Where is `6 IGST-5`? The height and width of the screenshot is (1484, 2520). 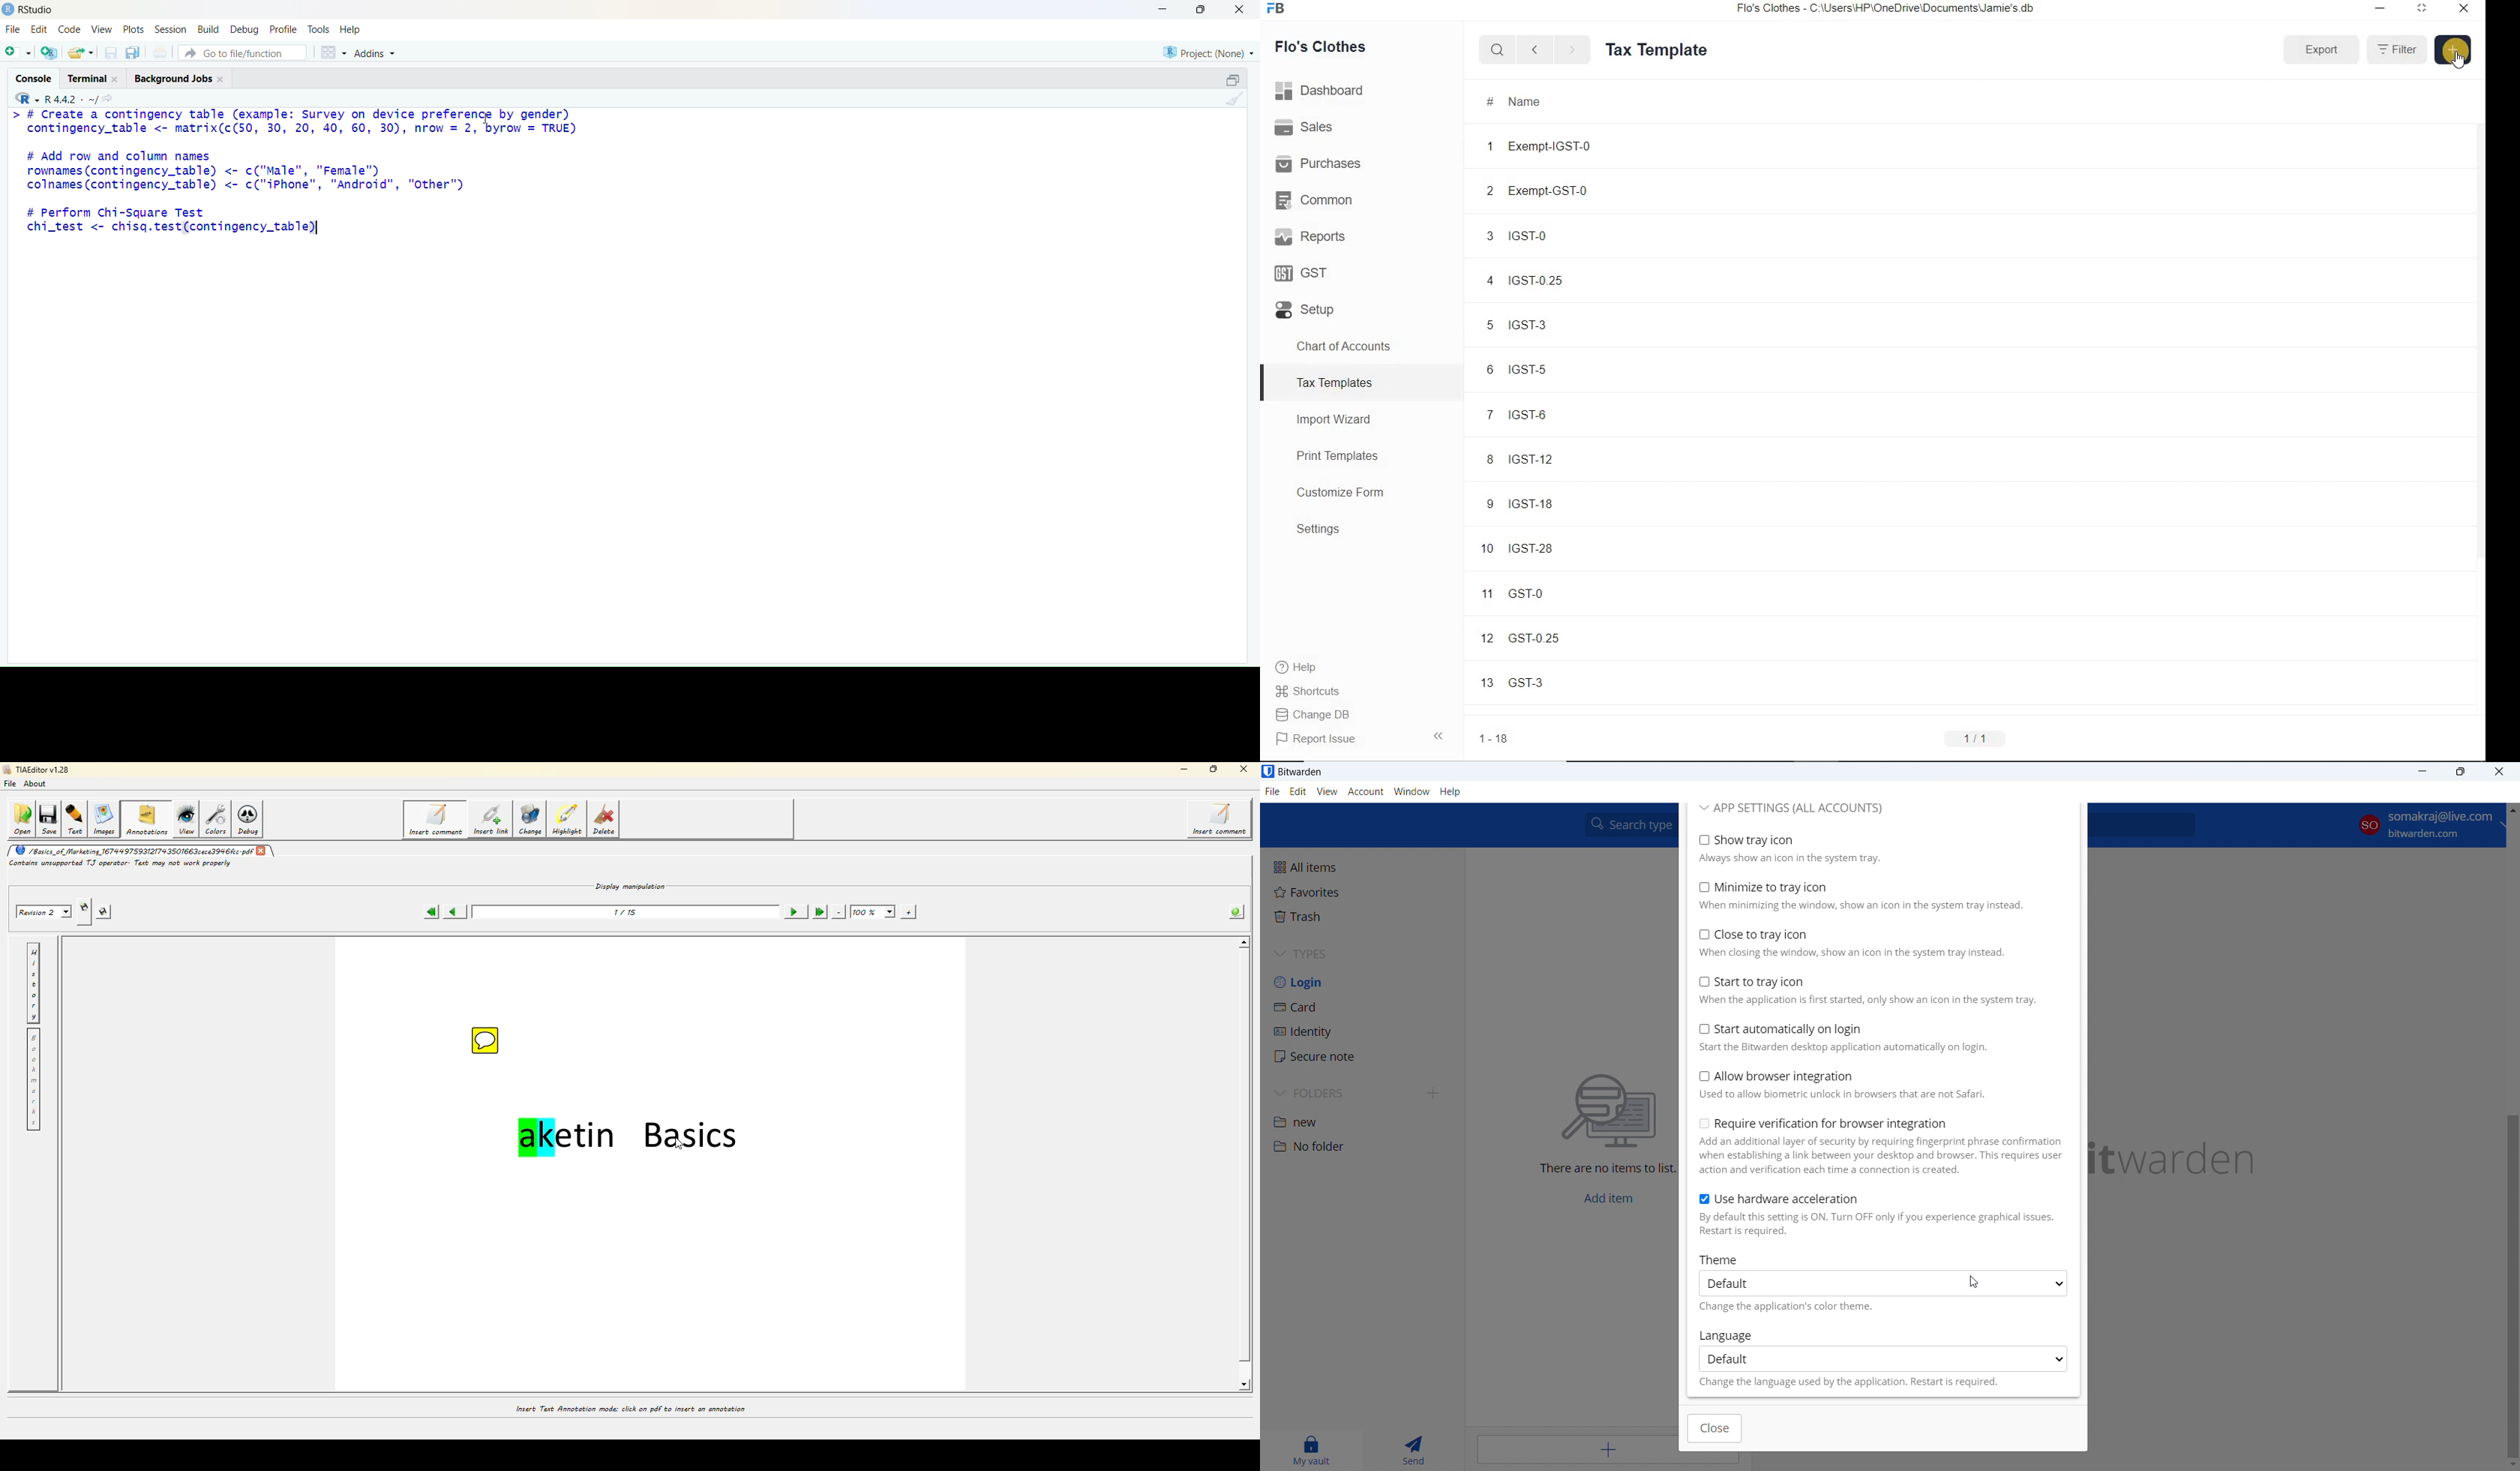 6 IGST-5 is located at coordinates (1562, 370).